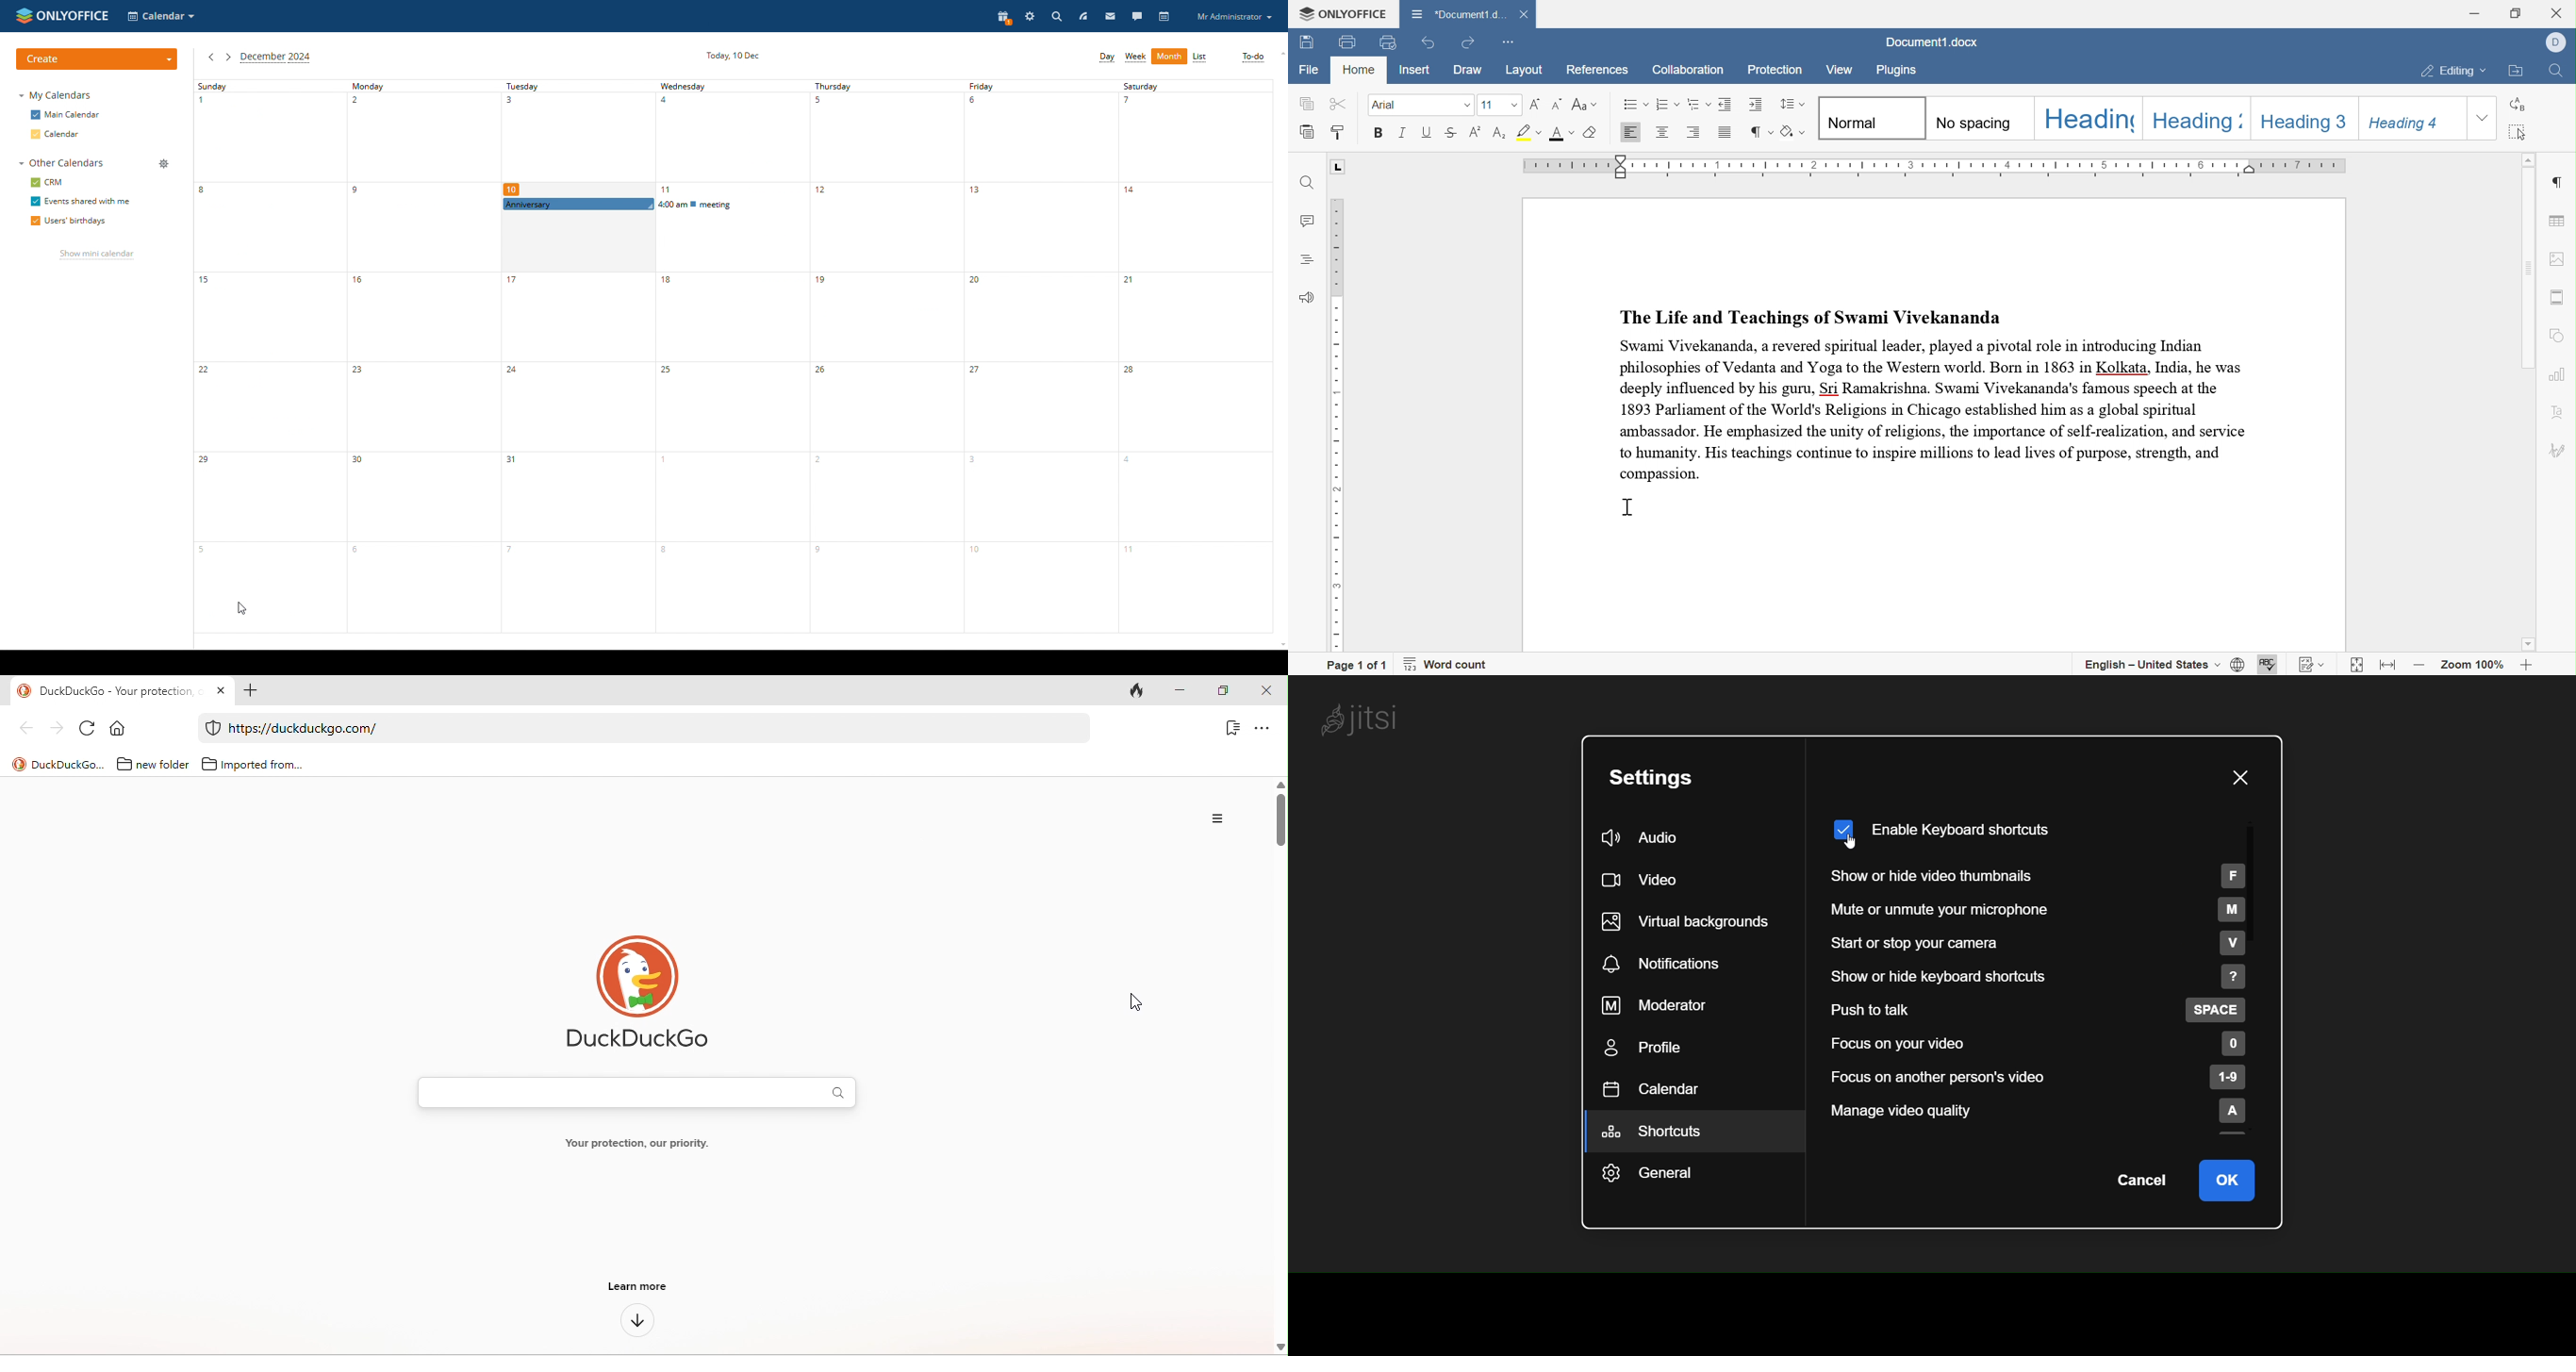  I want to click on collaboration, so click(1687, 71).